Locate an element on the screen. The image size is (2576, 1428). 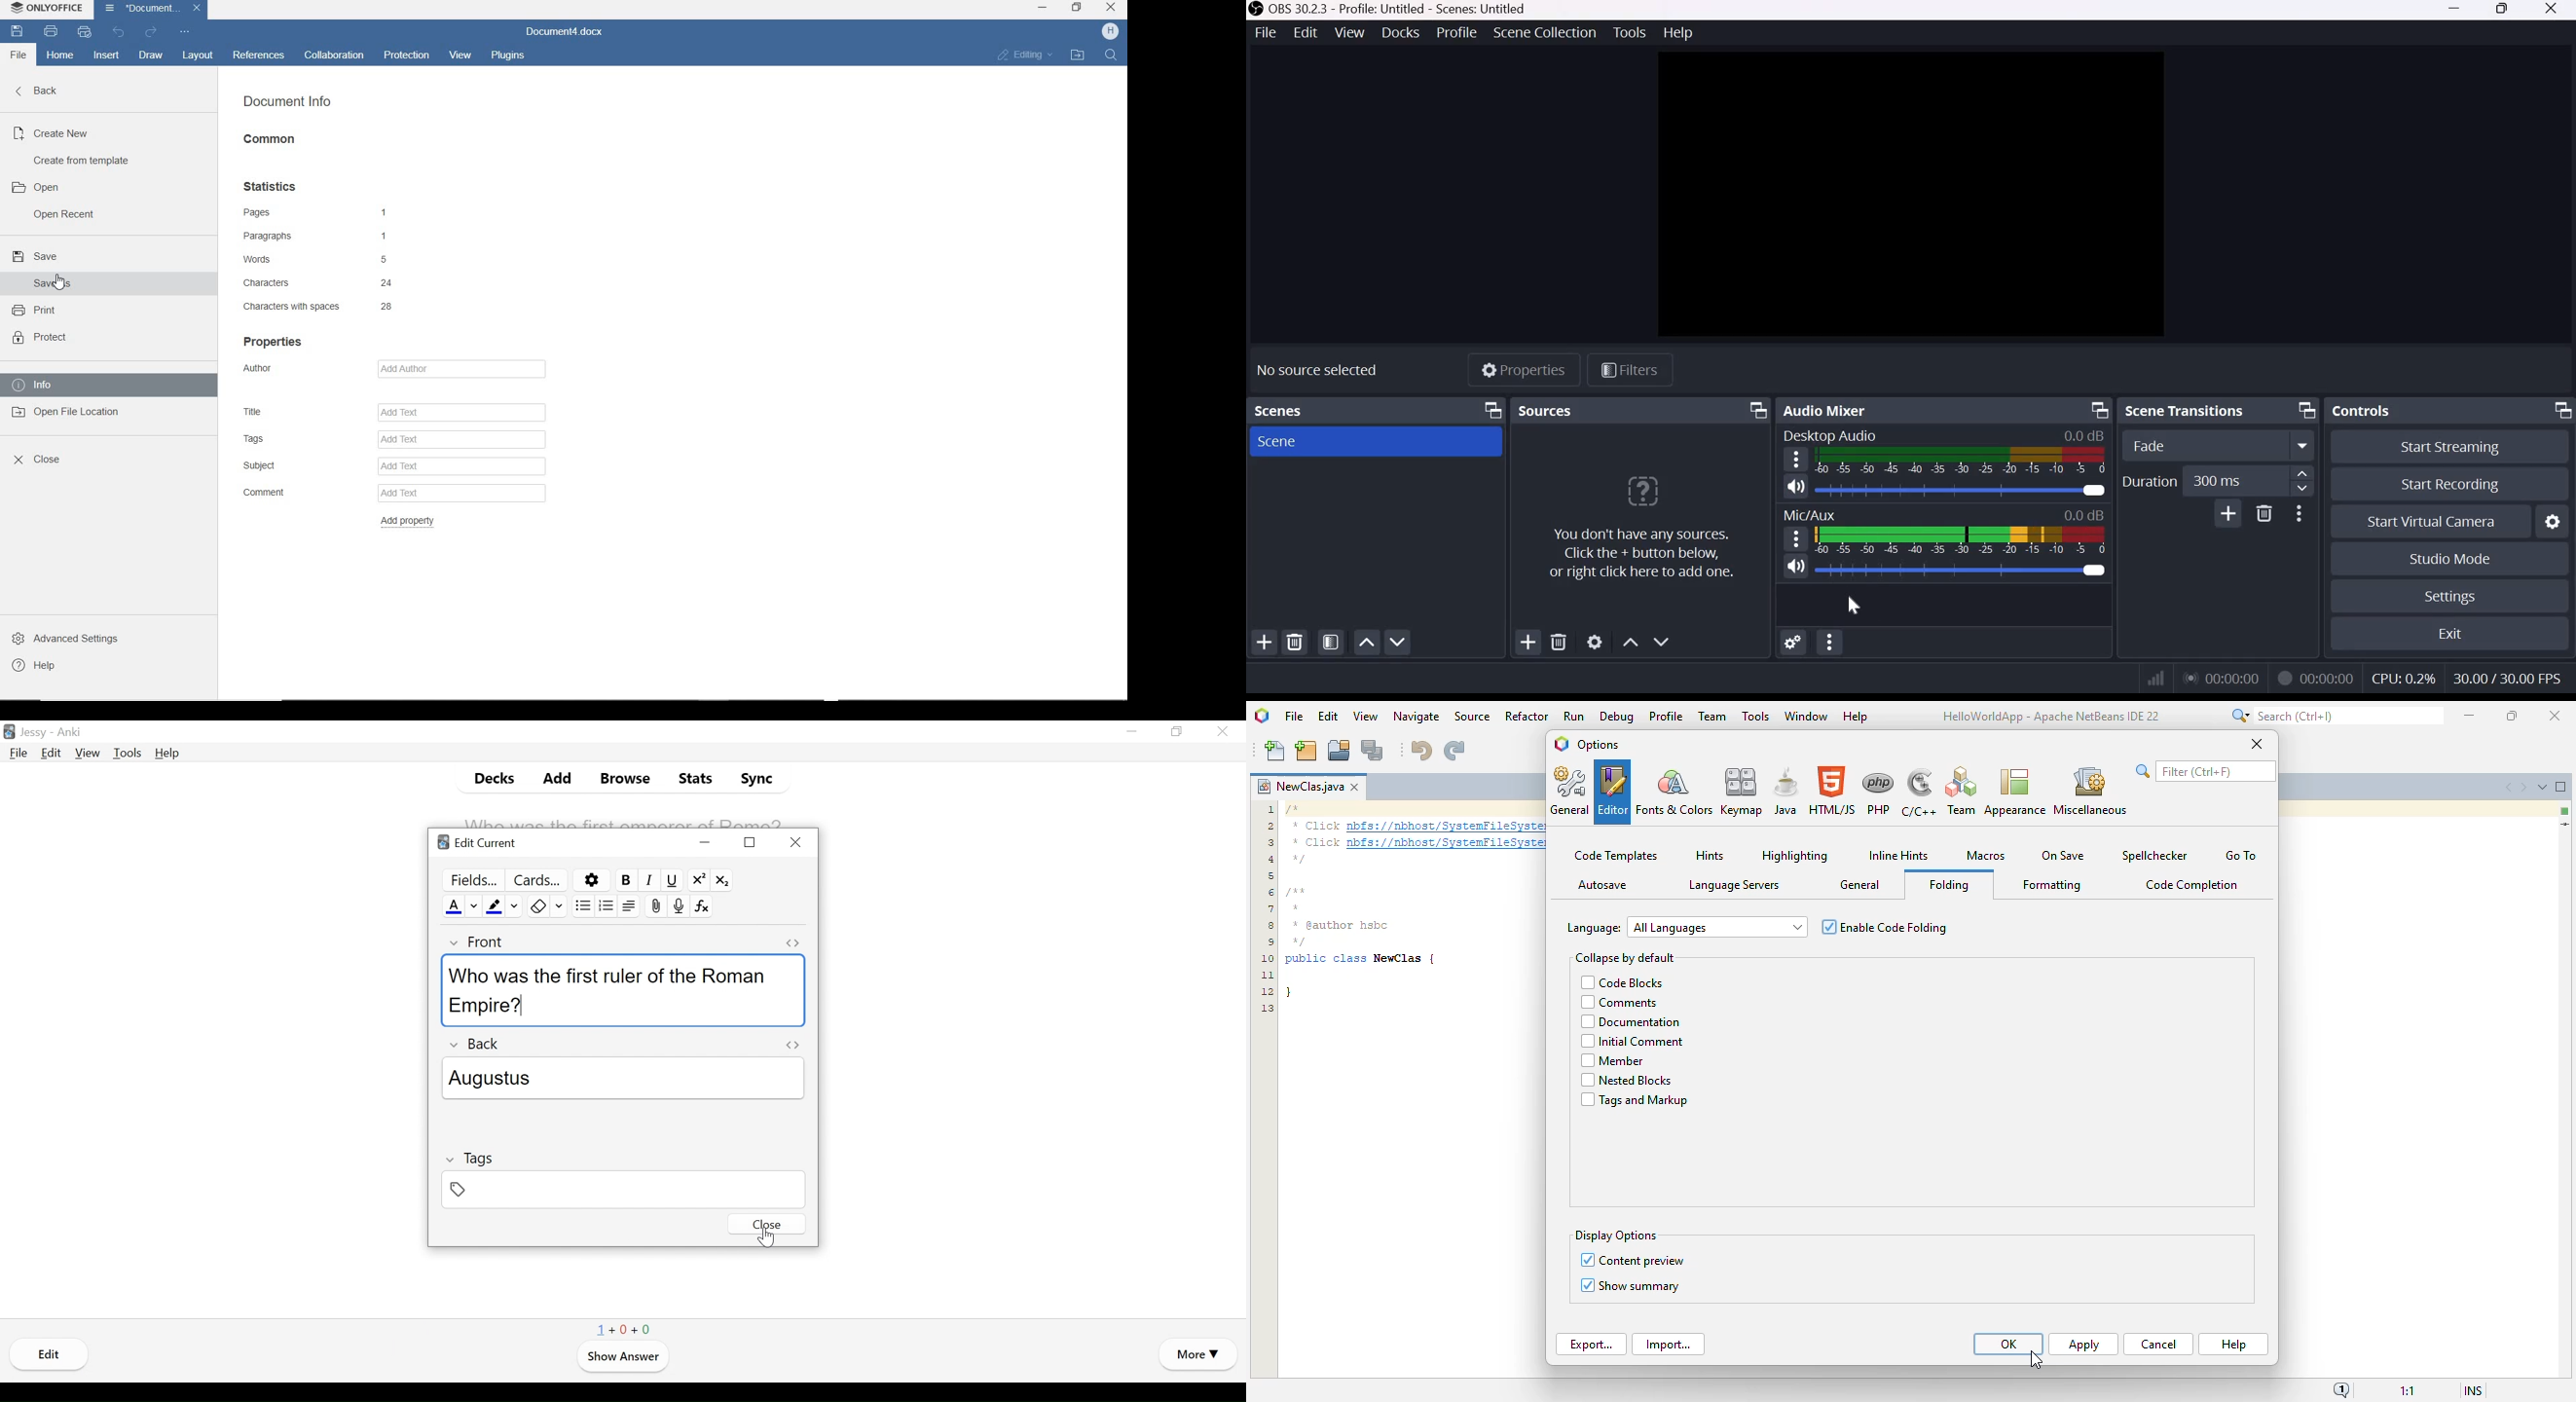
collaboration is located at coordinates (335, 56).